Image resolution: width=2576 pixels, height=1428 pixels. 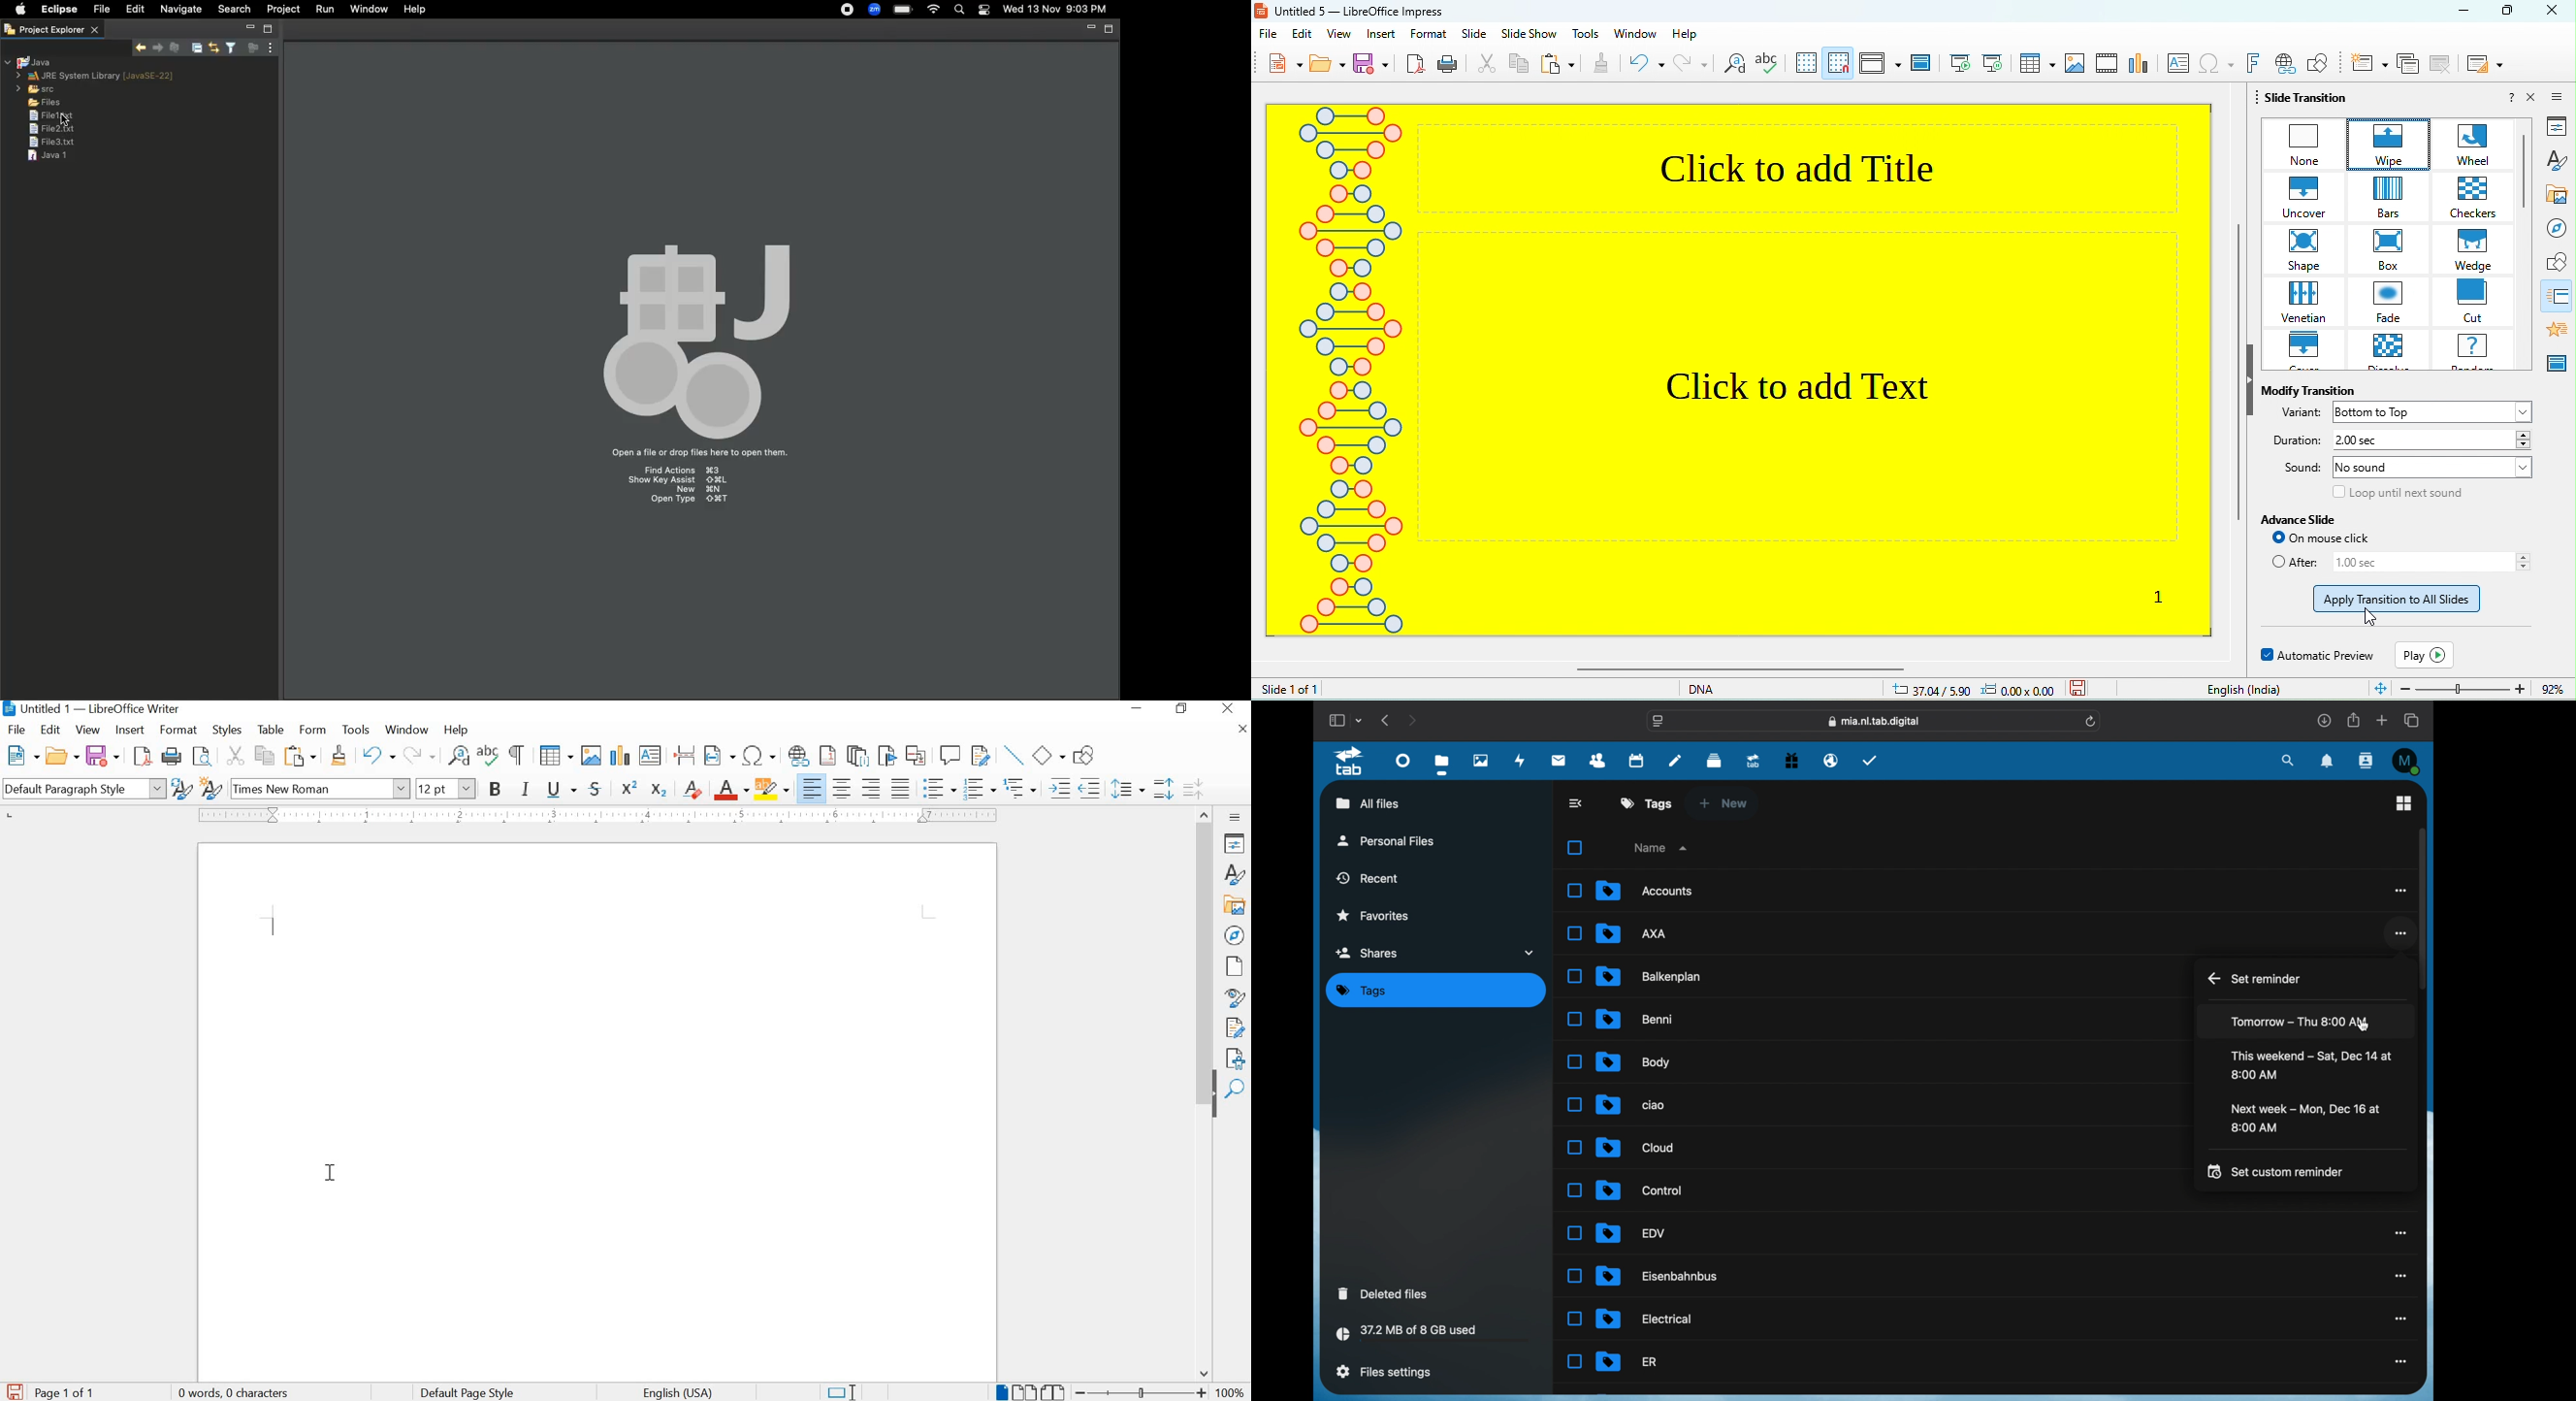 What do you see at coordinates (1236, 1089) in the screenshot?
I see `FIND` at bounding box center [1236, 1089].